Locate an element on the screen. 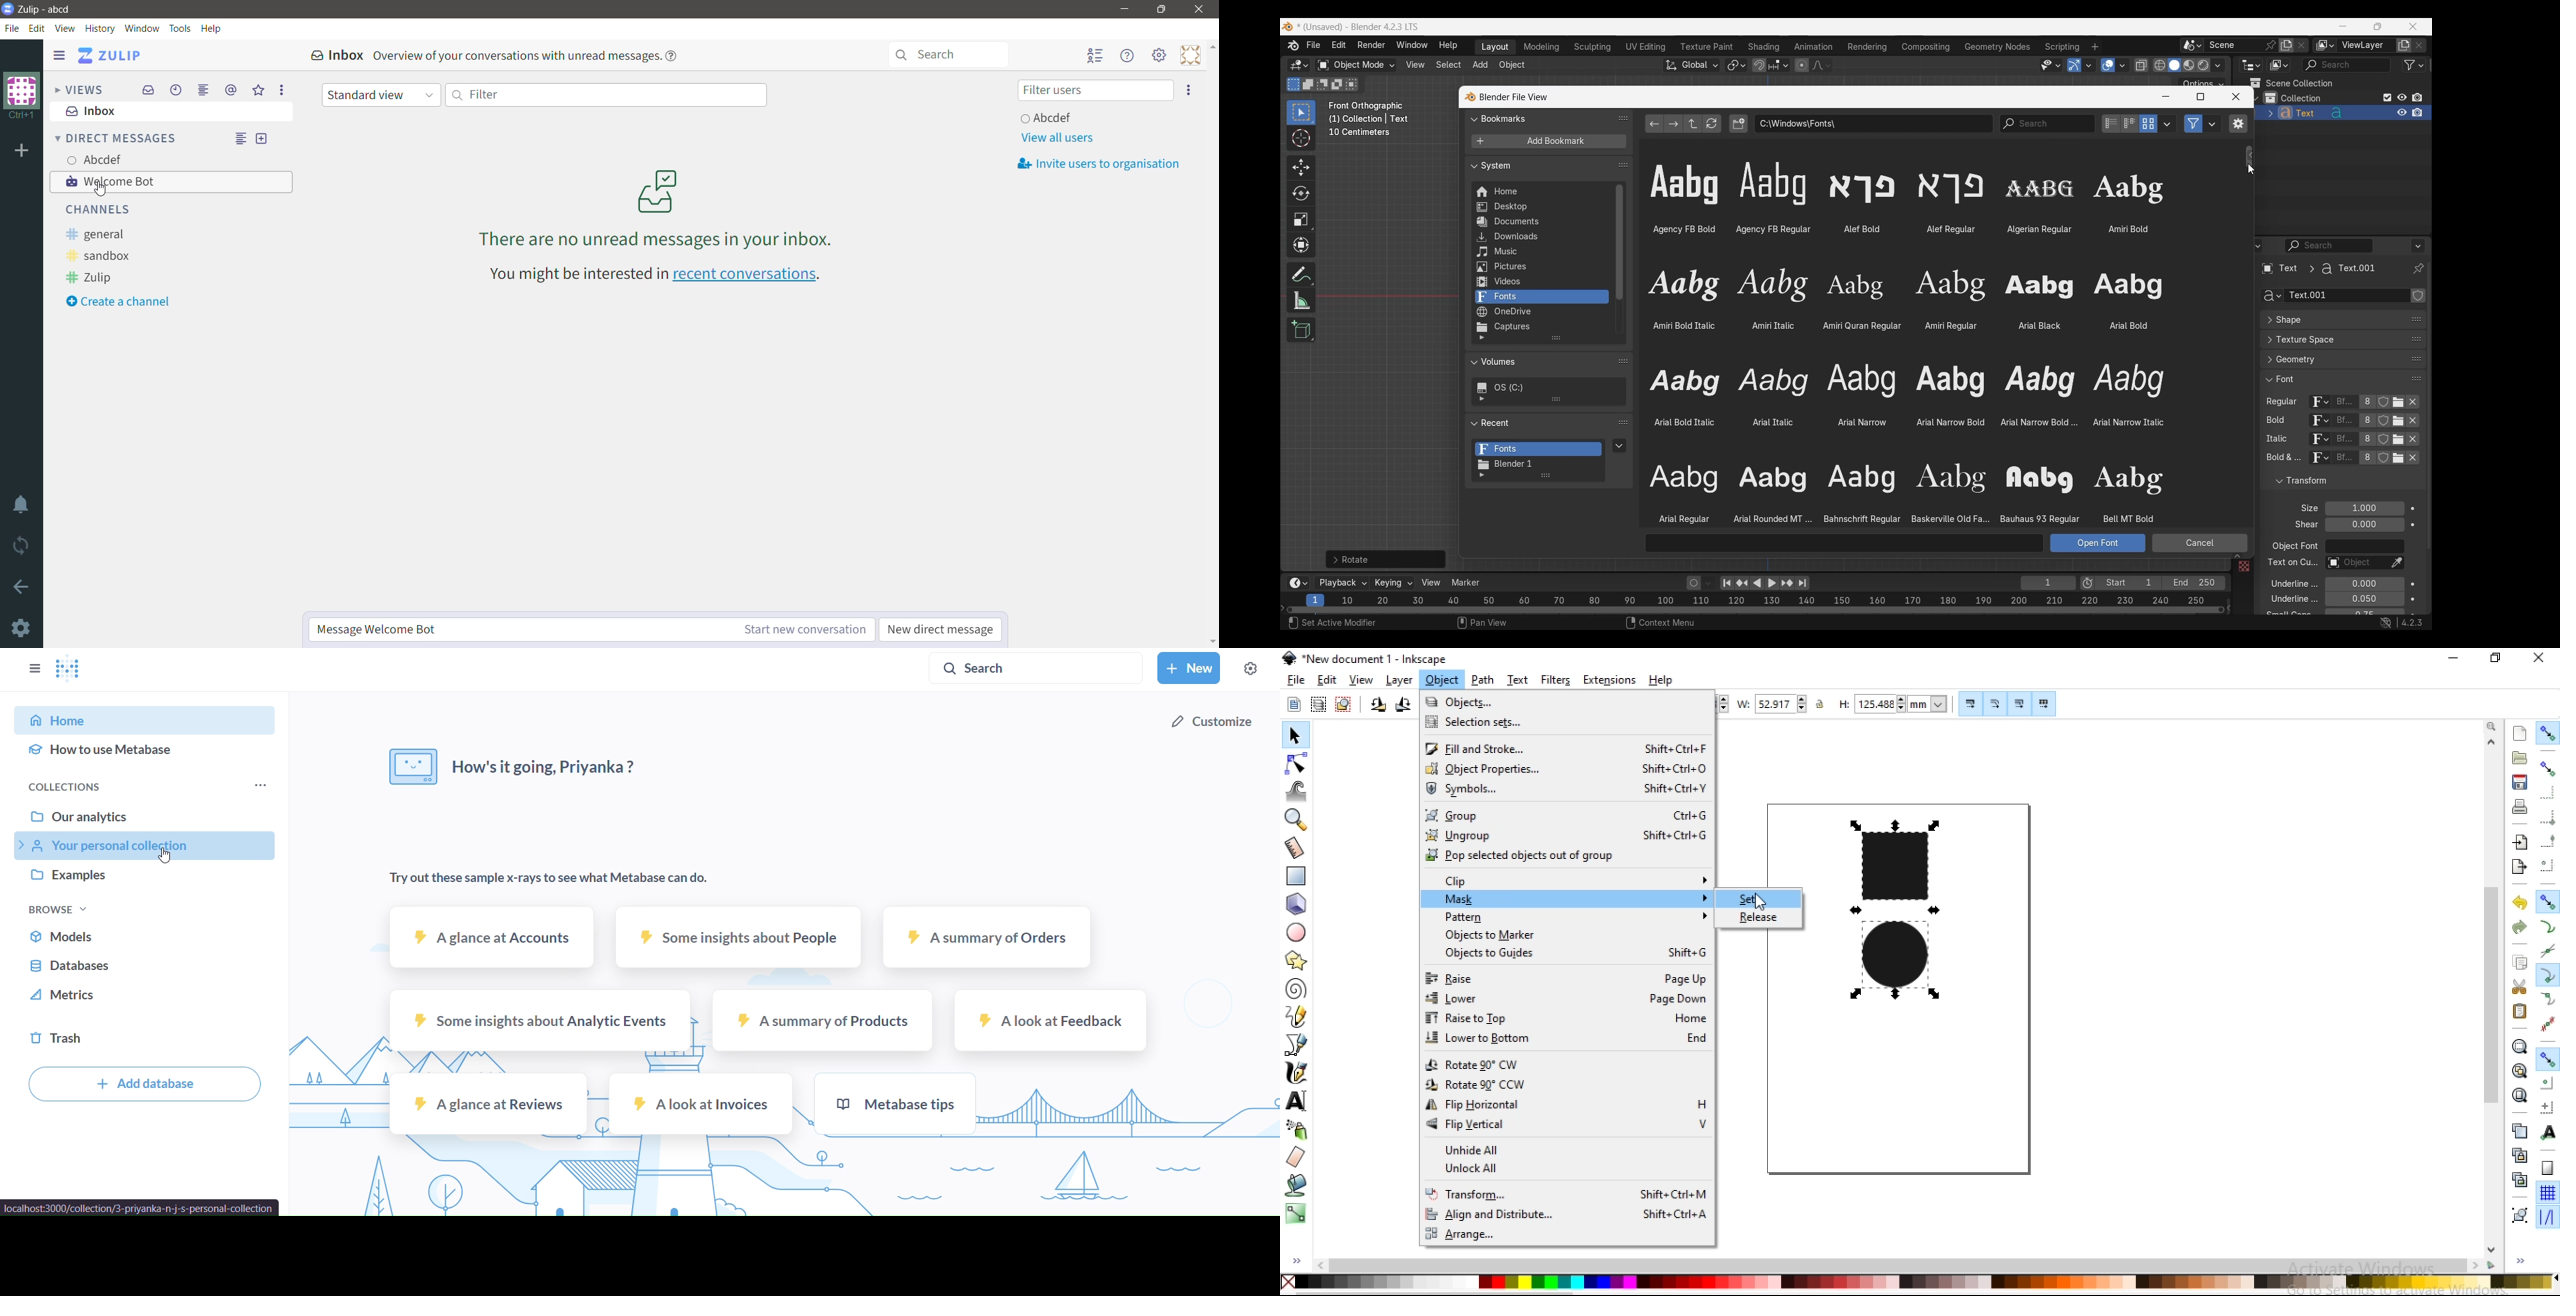 This screenshot has height=1316, width=2576. path is located at coordinates (1483, 679).